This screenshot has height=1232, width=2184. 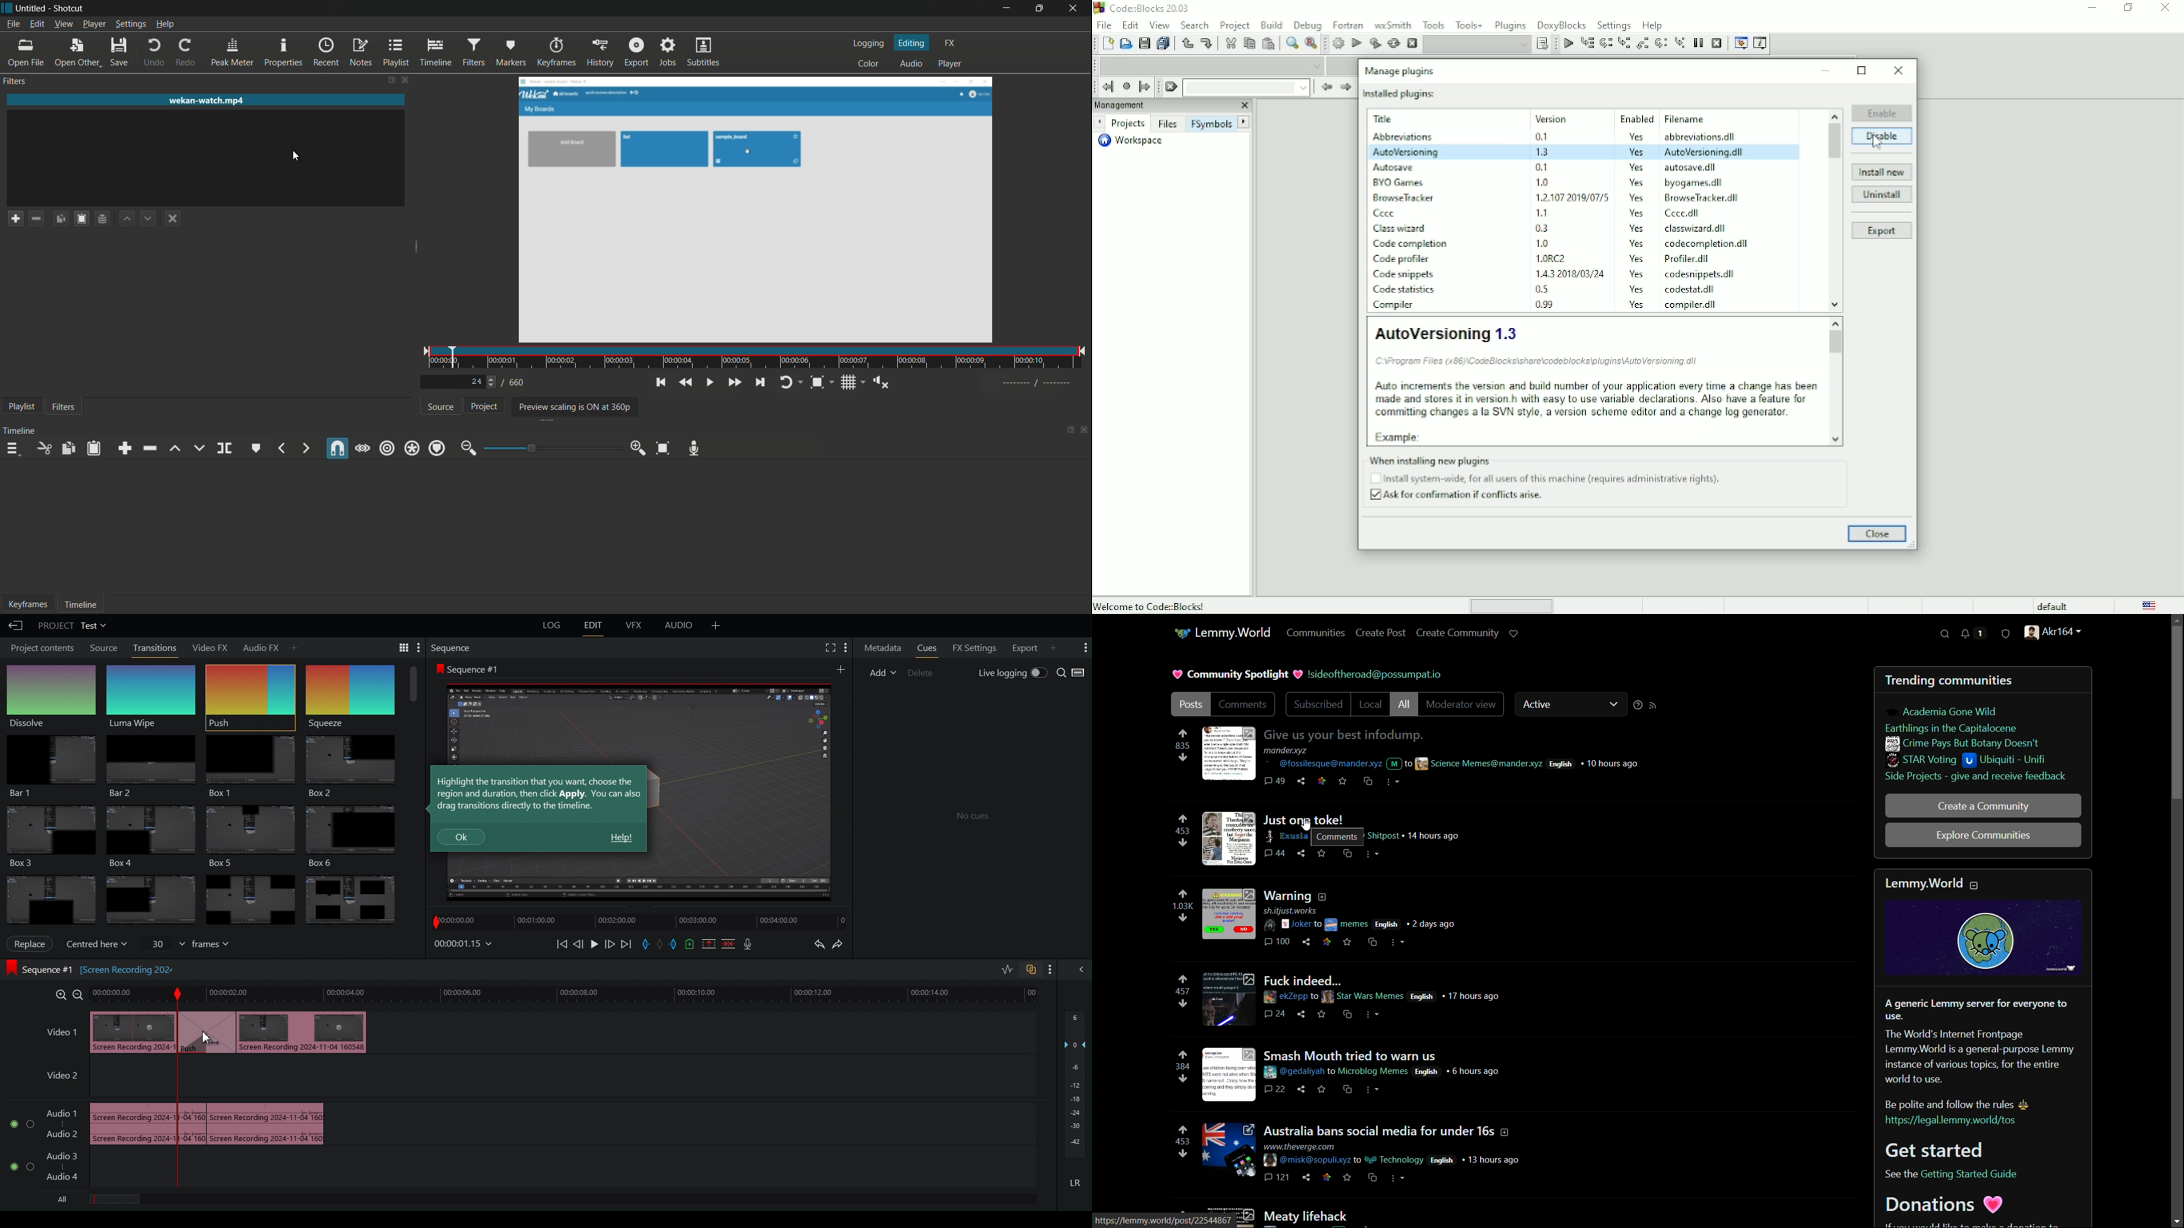 I want to click on Step out, so click(x=1643, y=44).